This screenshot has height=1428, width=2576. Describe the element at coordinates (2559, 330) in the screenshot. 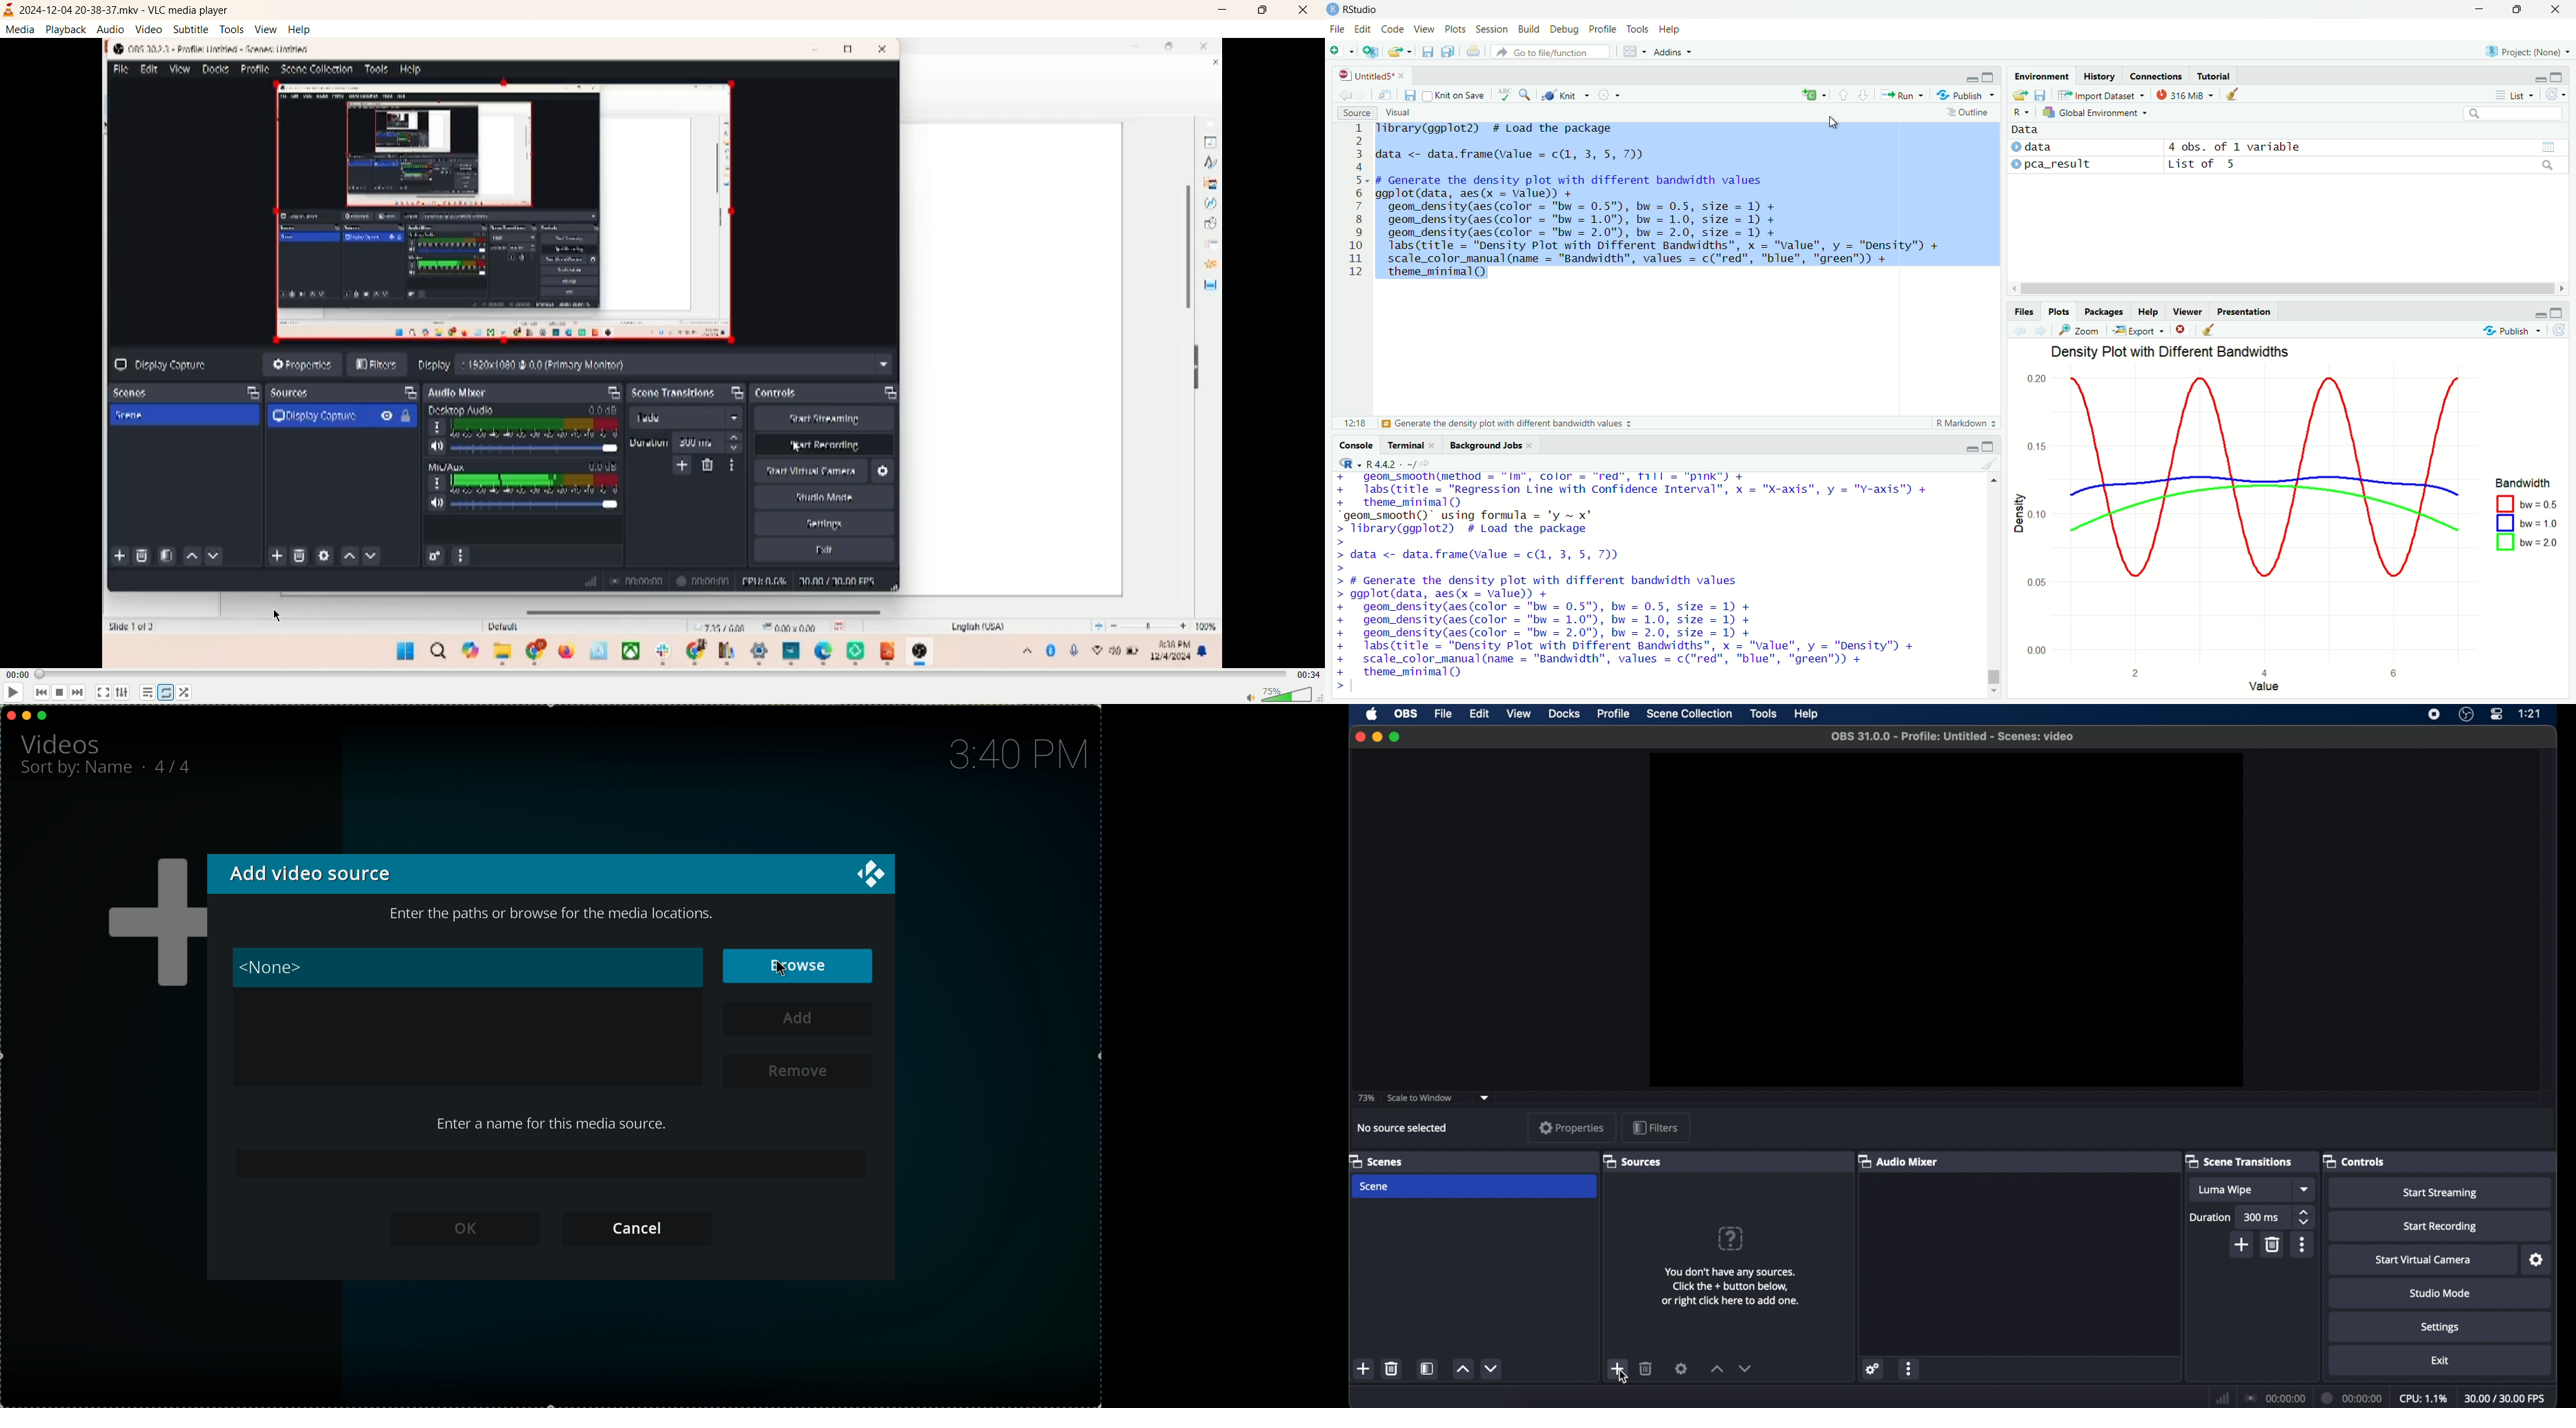

I see `Refresh current plot` at that location.